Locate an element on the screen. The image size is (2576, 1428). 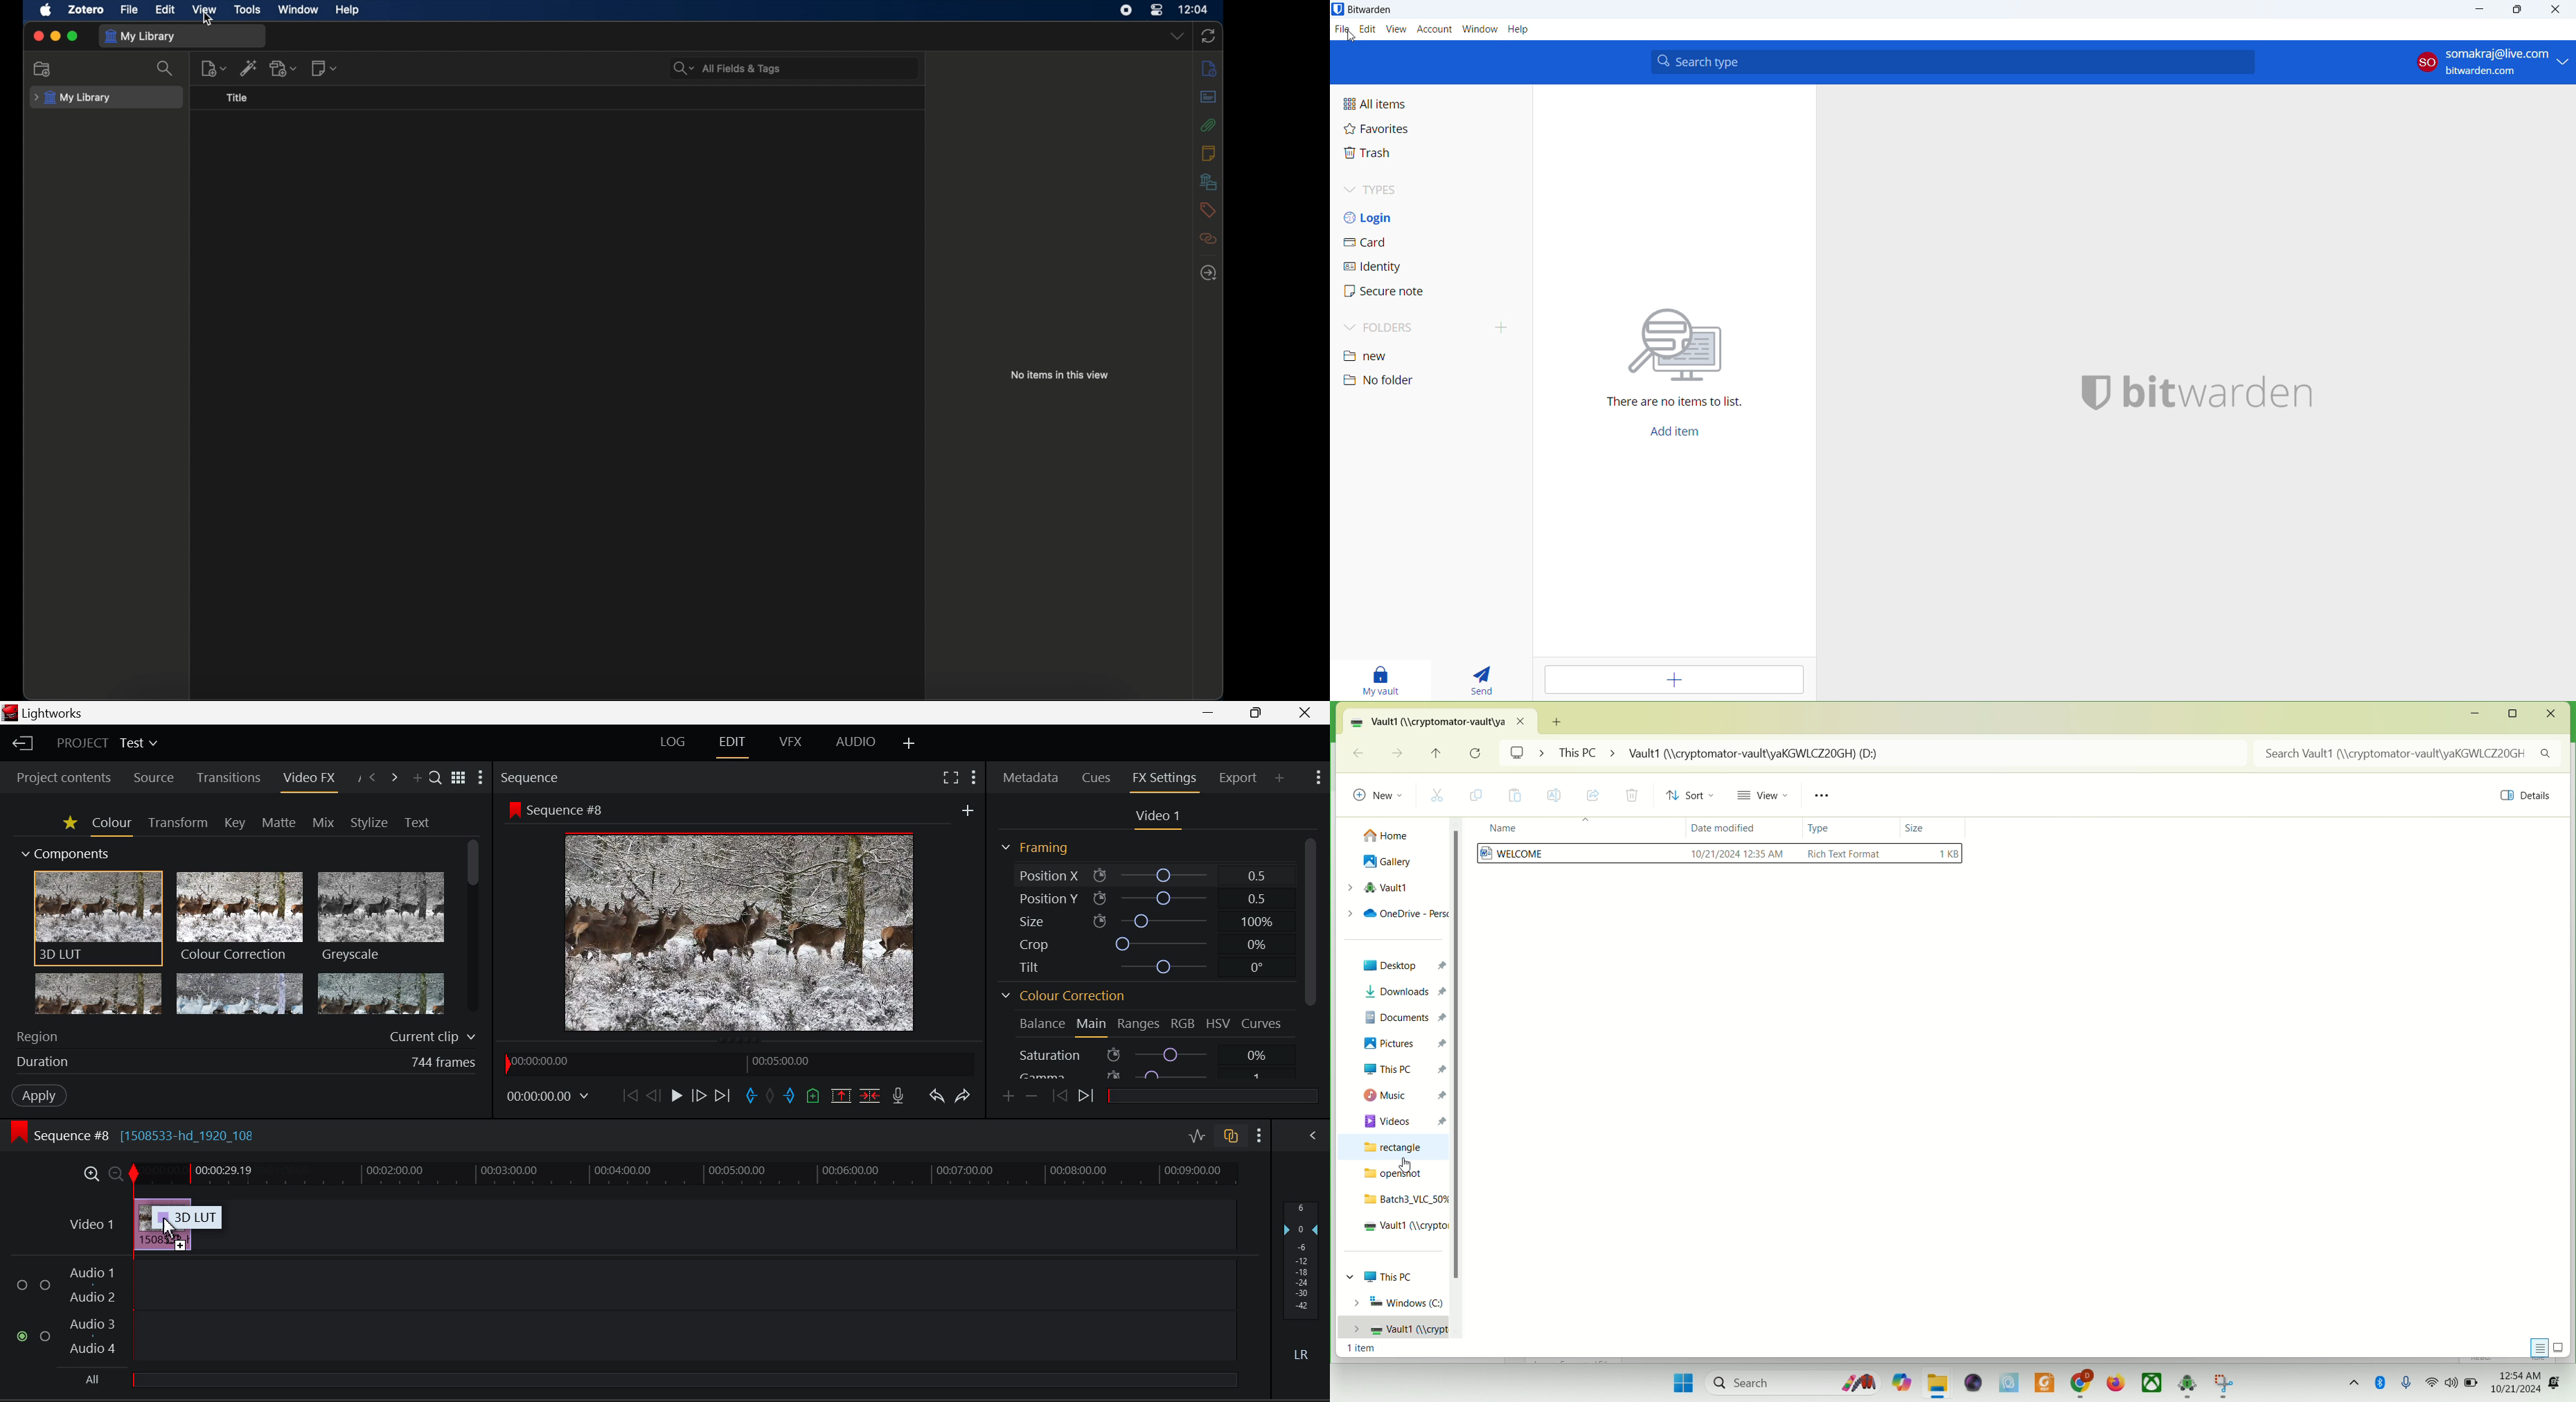
notes is located at coordinates (1208, 153).